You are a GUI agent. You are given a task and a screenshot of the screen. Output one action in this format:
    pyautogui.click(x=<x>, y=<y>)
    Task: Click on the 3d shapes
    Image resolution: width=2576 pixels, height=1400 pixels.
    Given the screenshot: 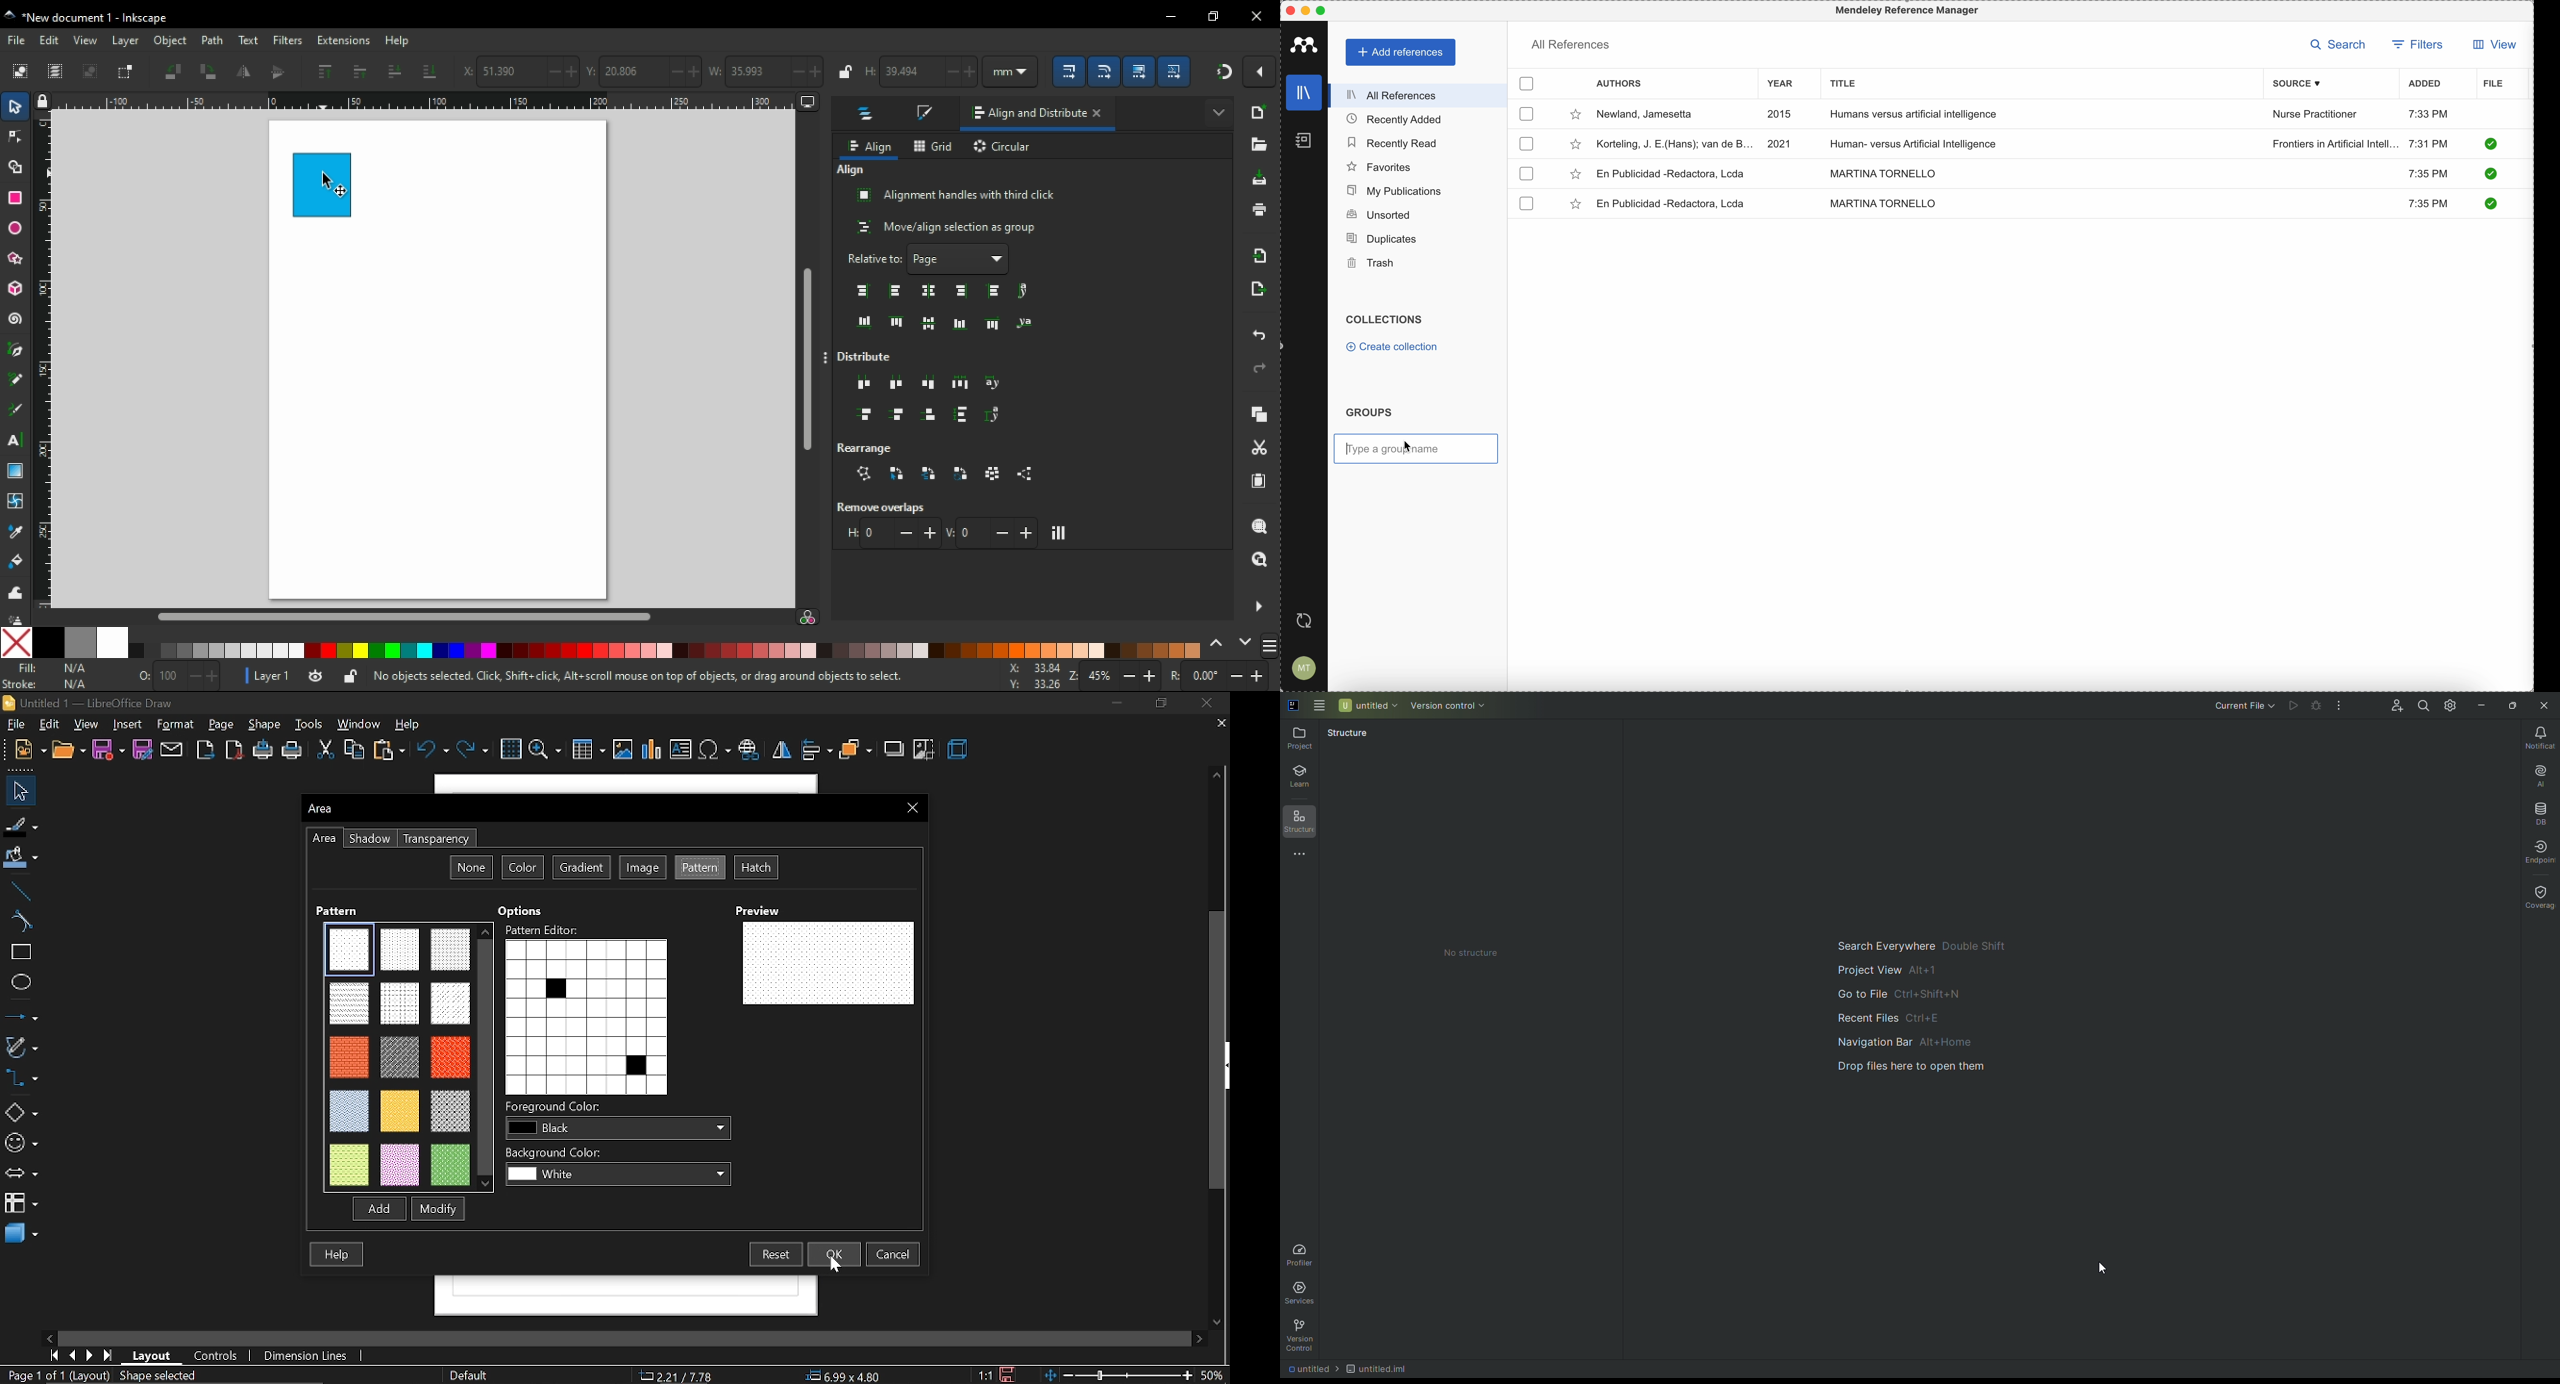 What is the action you would take?
    pyautogui.click(x=19, y=1232)
    